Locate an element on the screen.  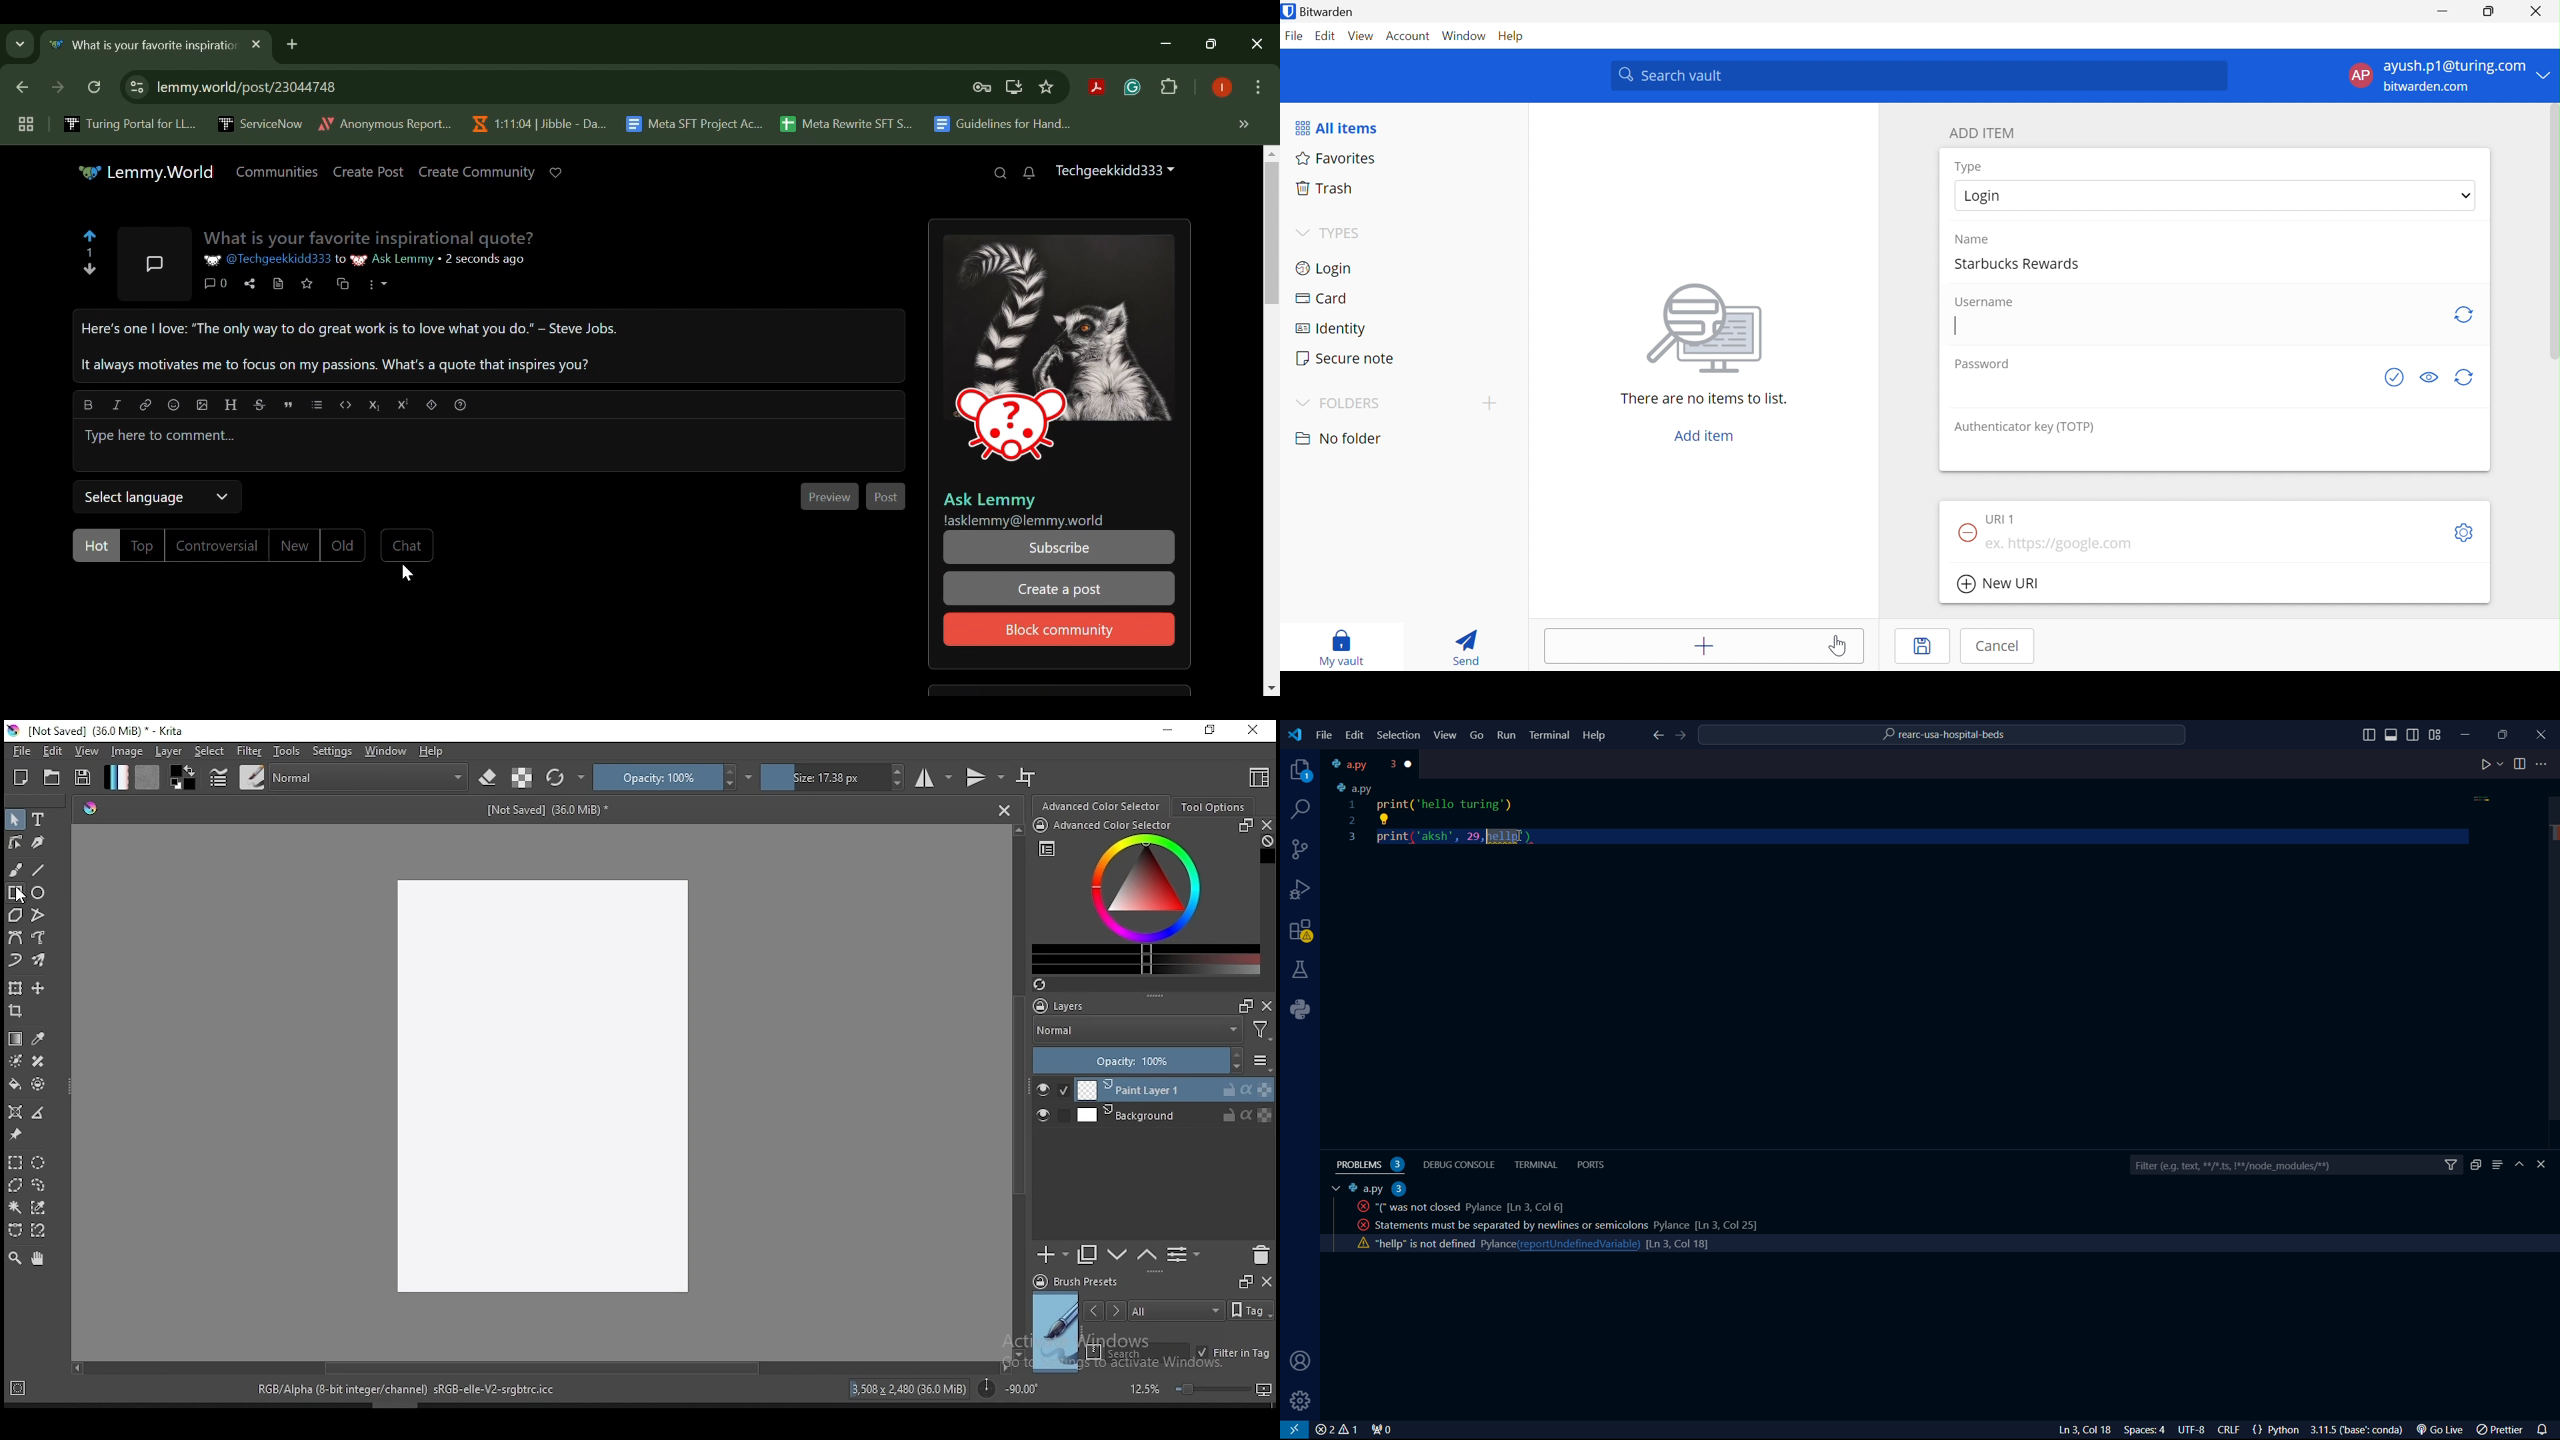
image is located at coordinates (126, 751).